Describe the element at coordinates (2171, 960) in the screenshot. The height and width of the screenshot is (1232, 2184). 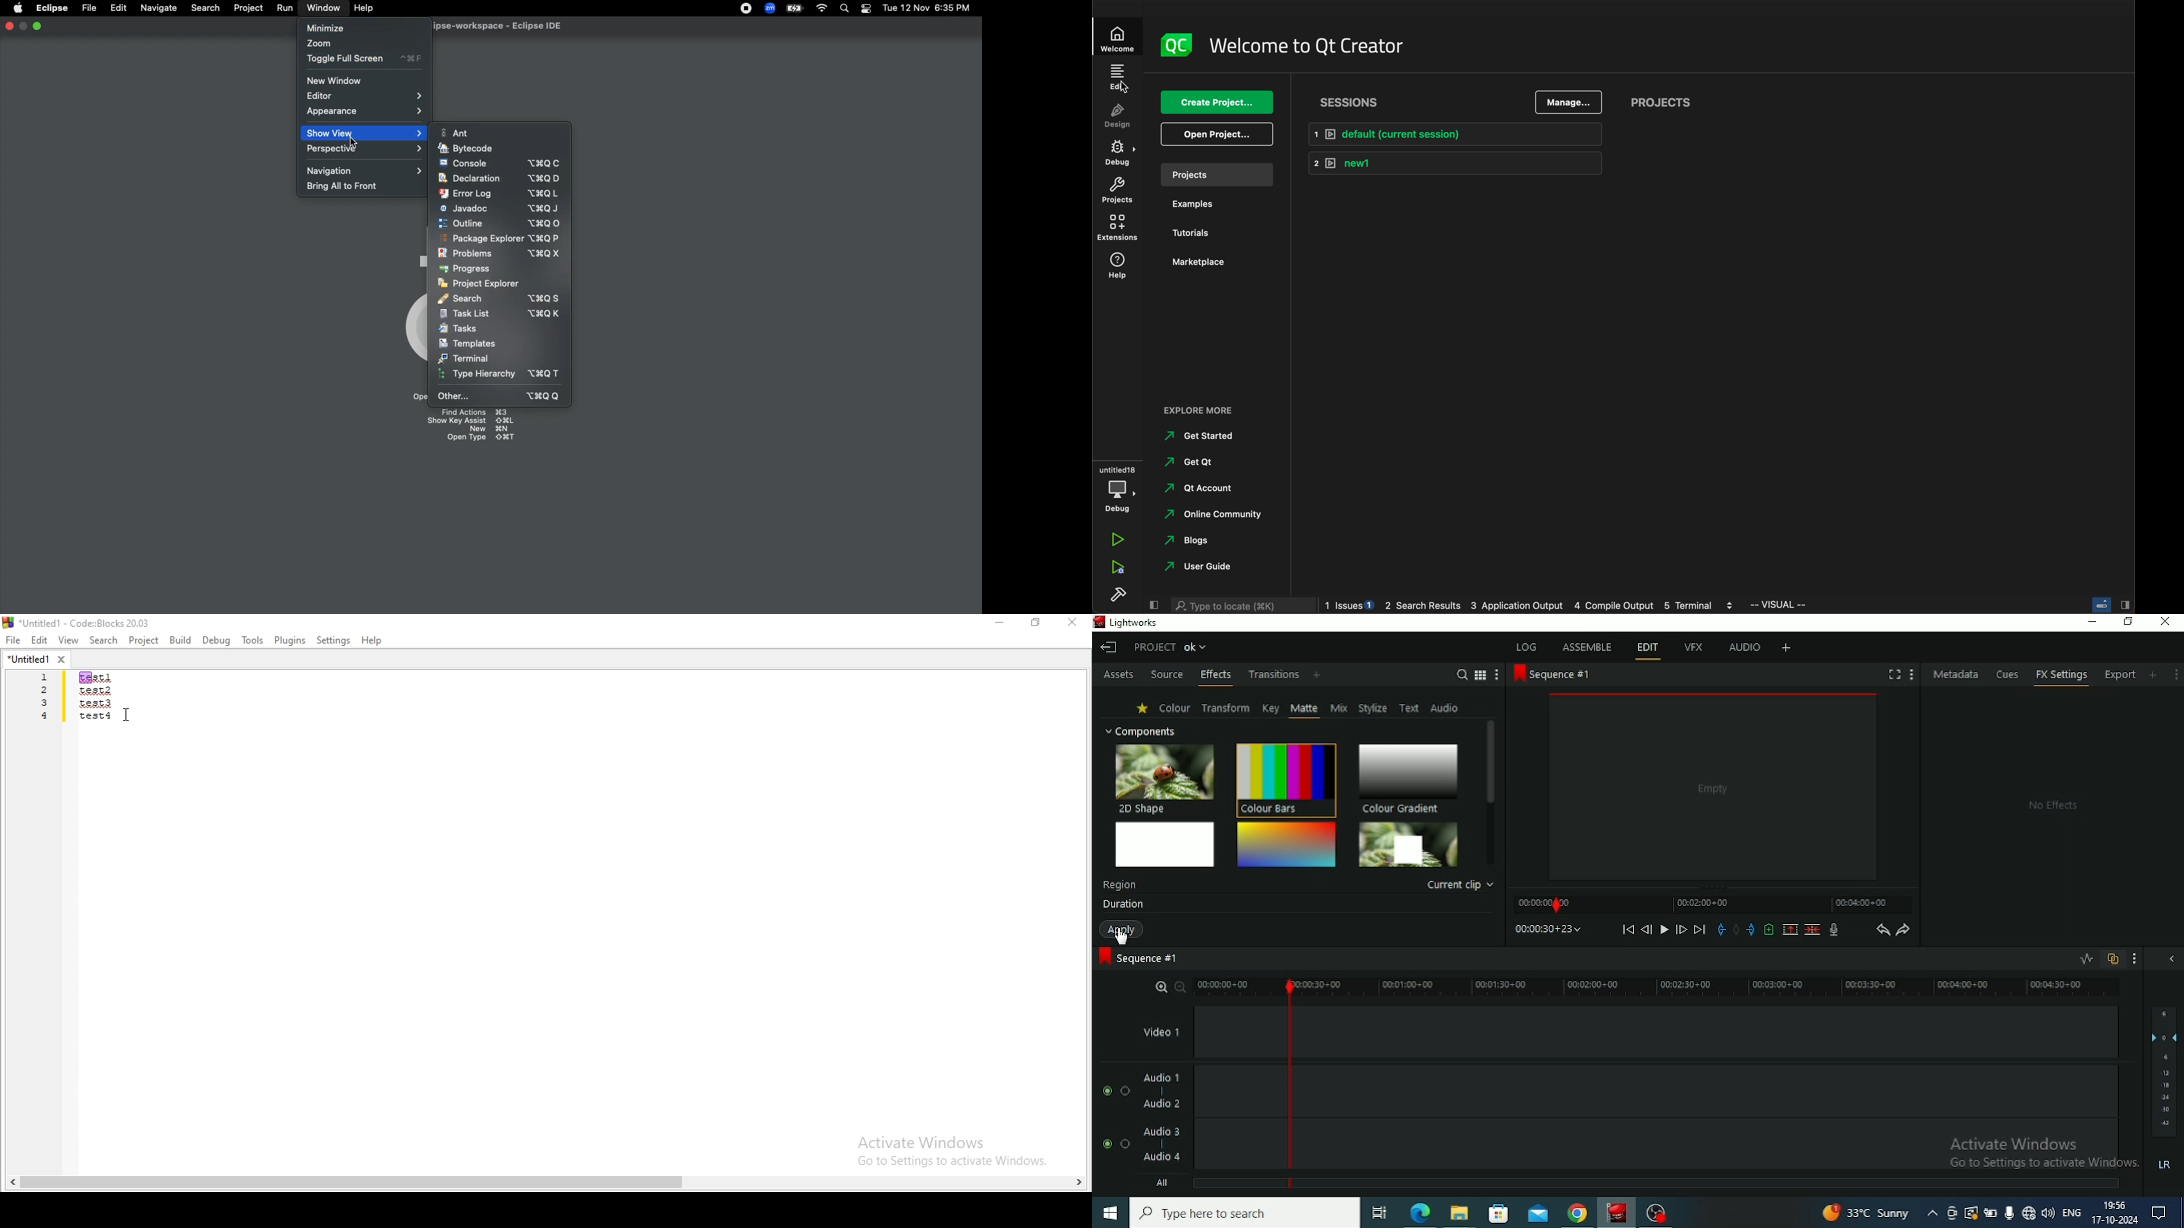
I see `Show/hide the full audio mix` at that location.